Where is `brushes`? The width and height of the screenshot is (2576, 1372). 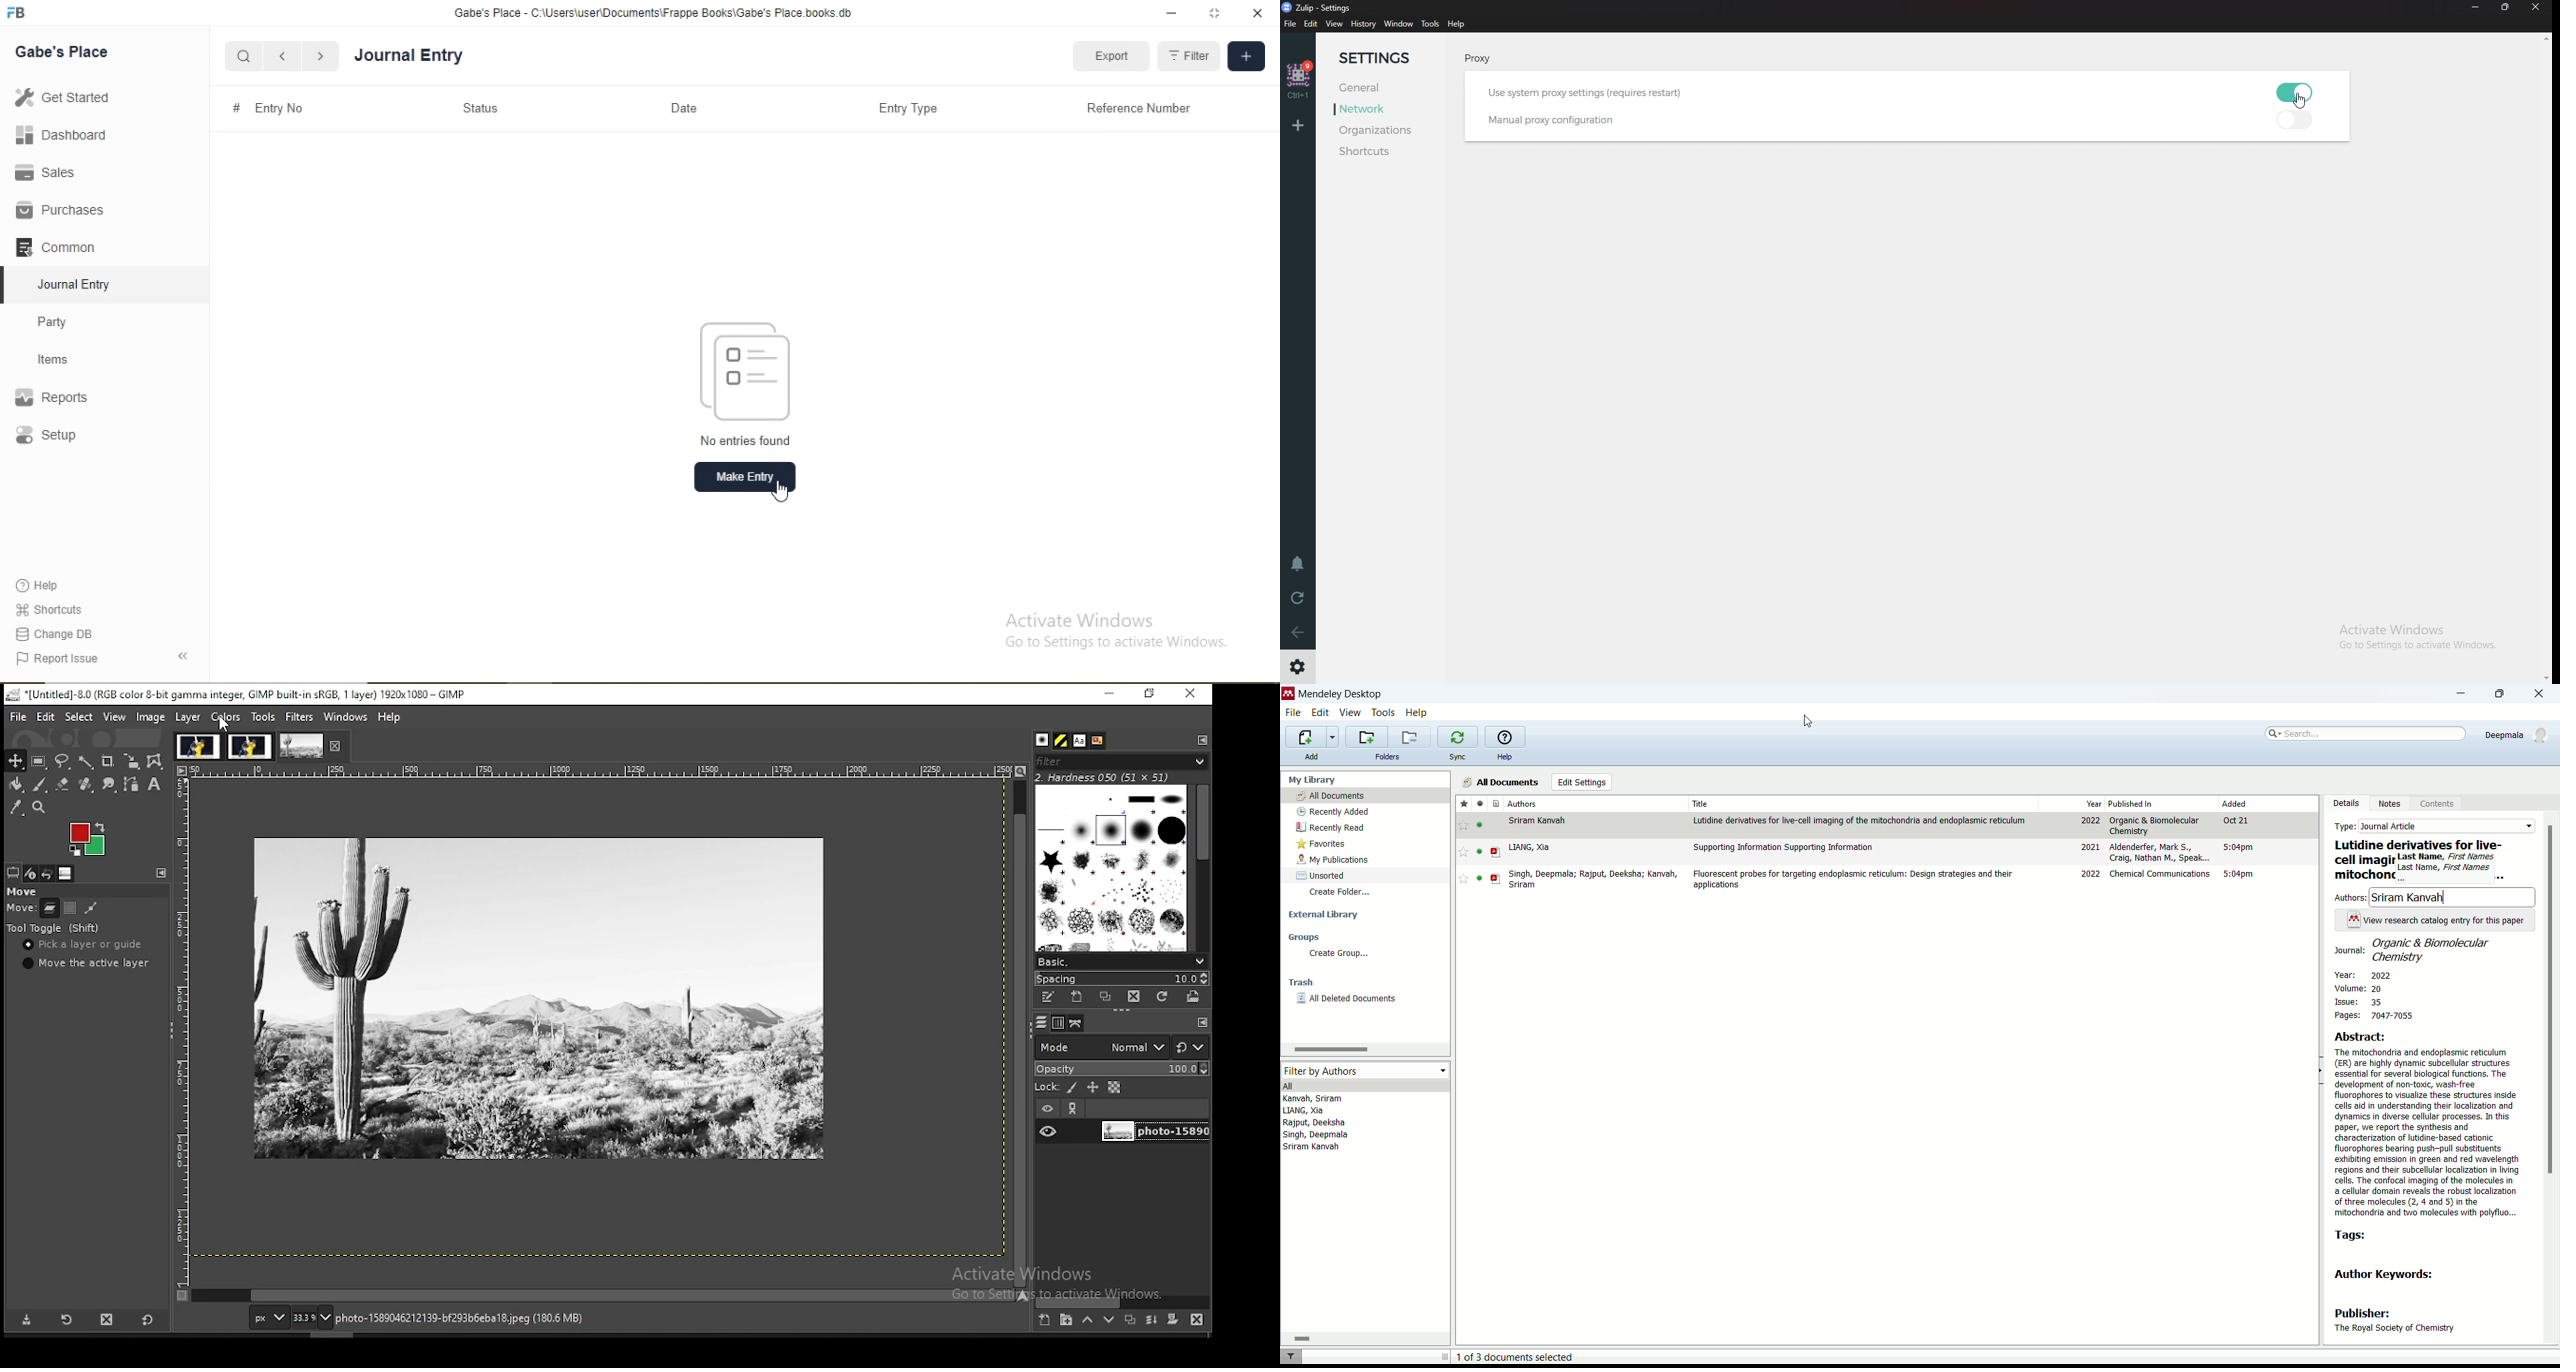
brushes is located at coordinates (1112, 867).